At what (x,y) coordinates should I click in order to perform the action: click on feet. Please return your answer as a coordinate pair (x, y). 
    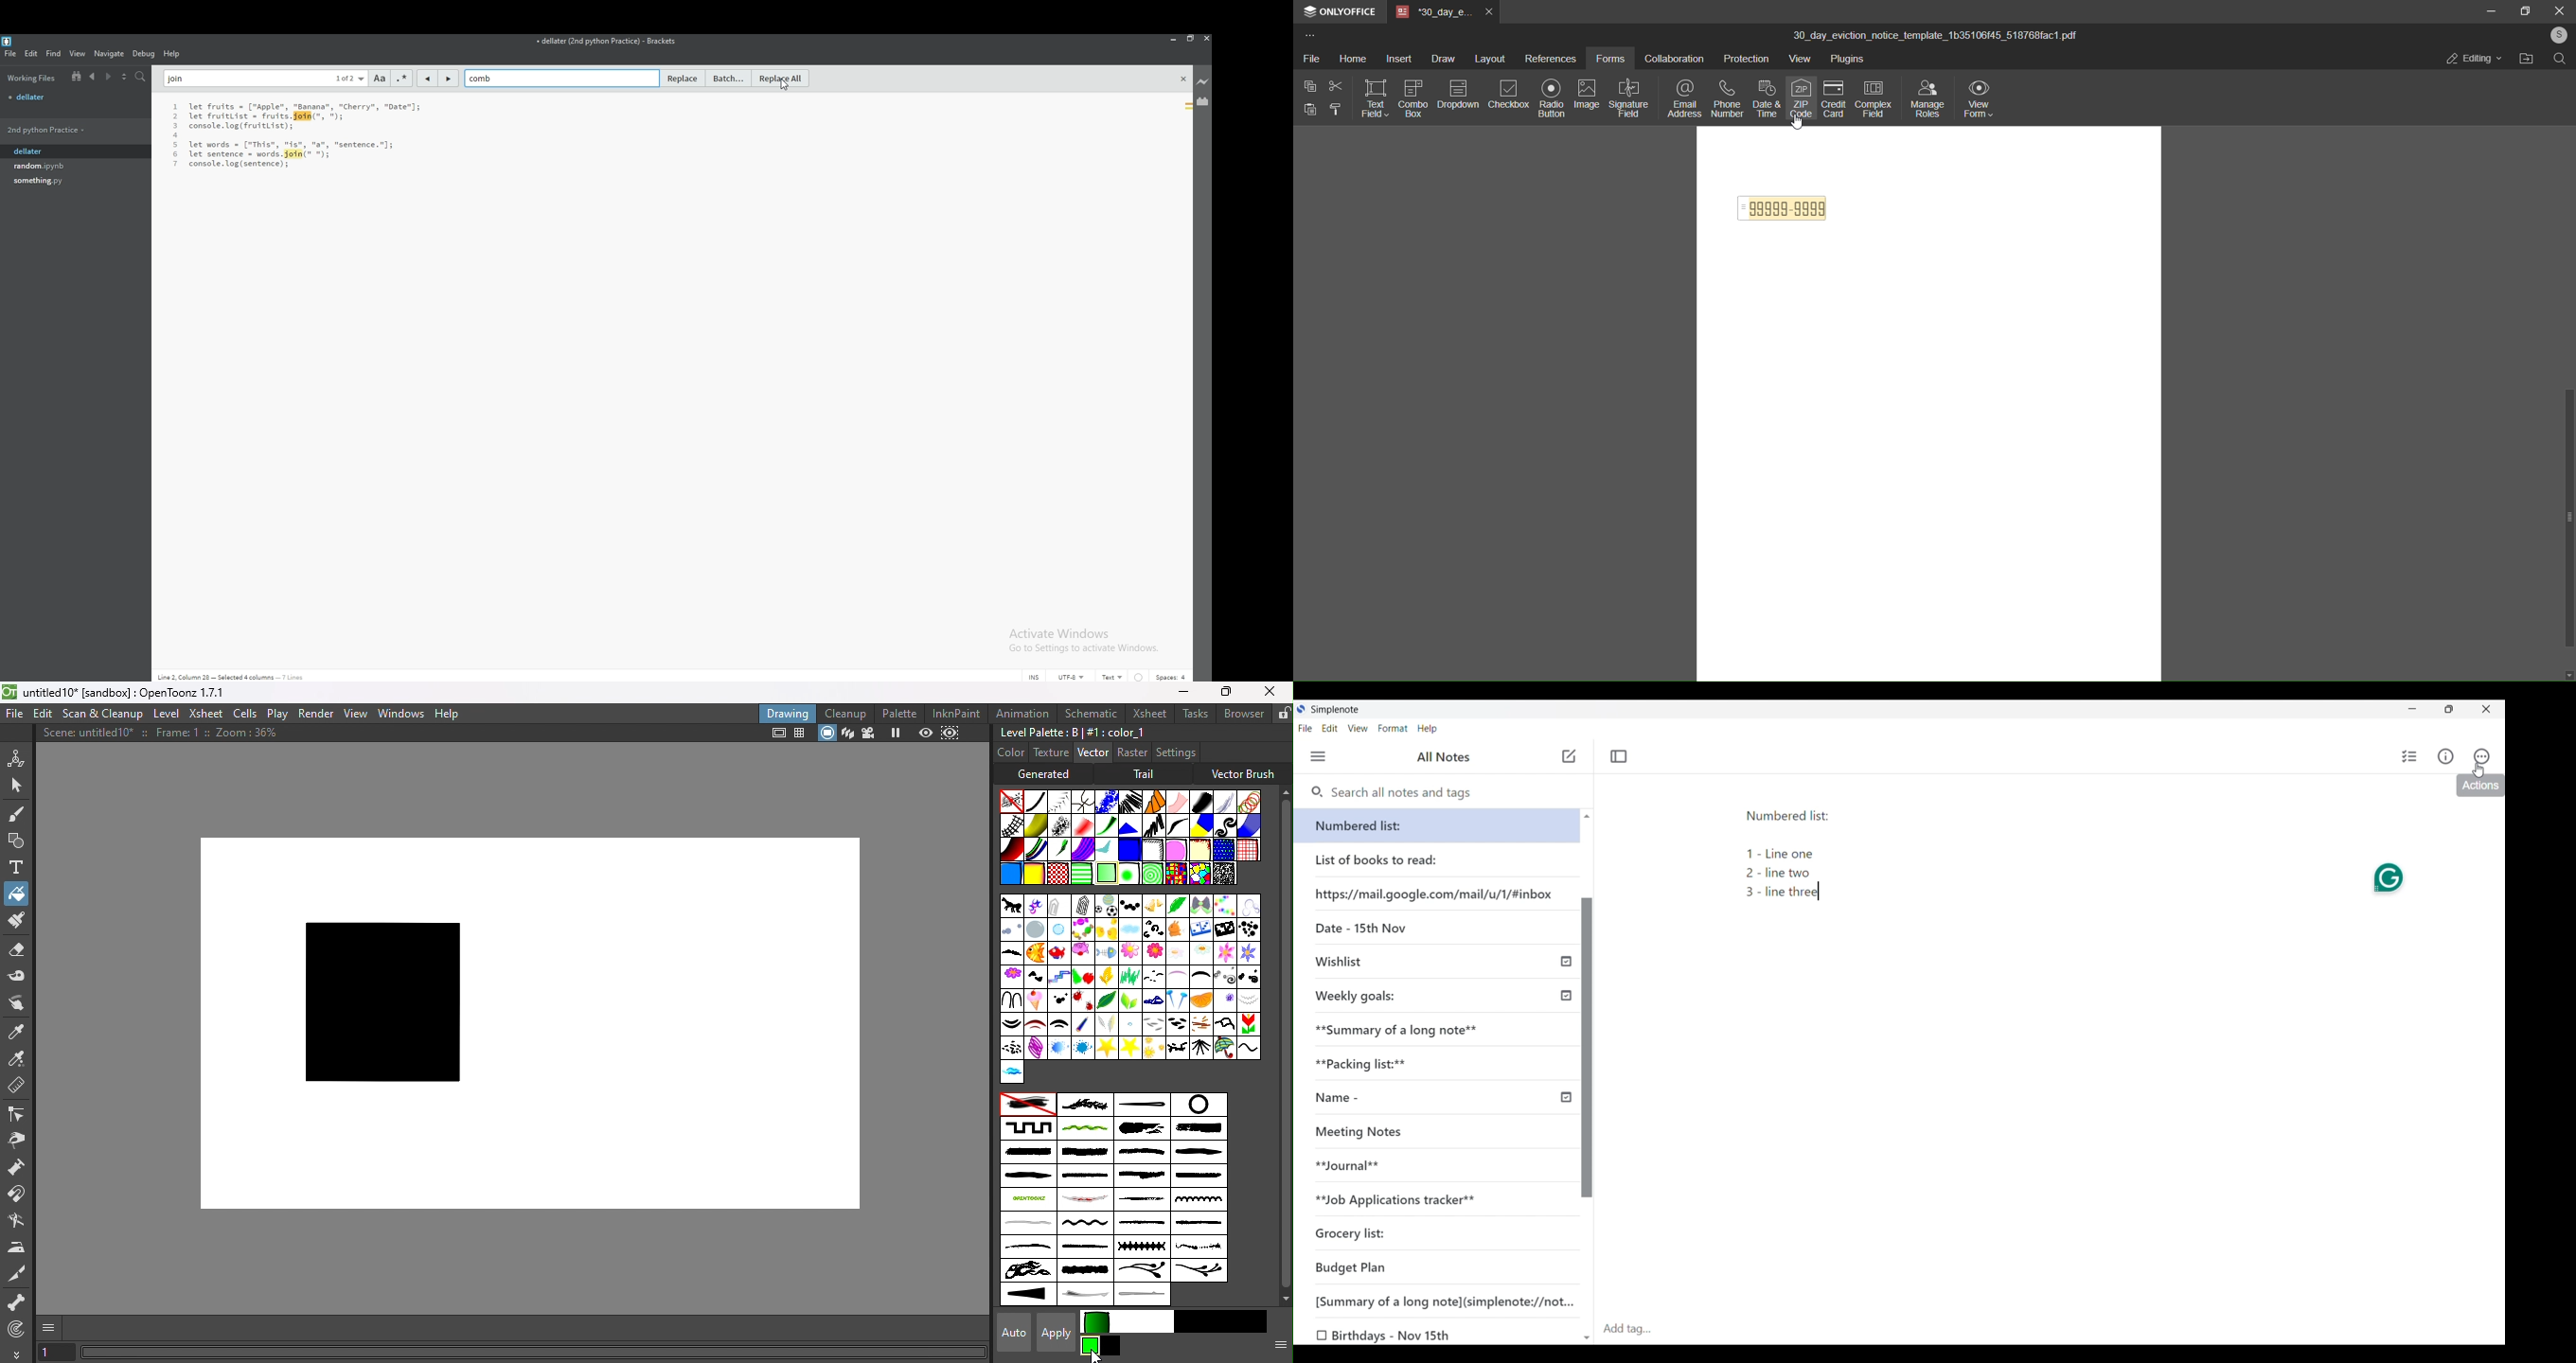
    Looking at the image, I should click on (1036, 978).